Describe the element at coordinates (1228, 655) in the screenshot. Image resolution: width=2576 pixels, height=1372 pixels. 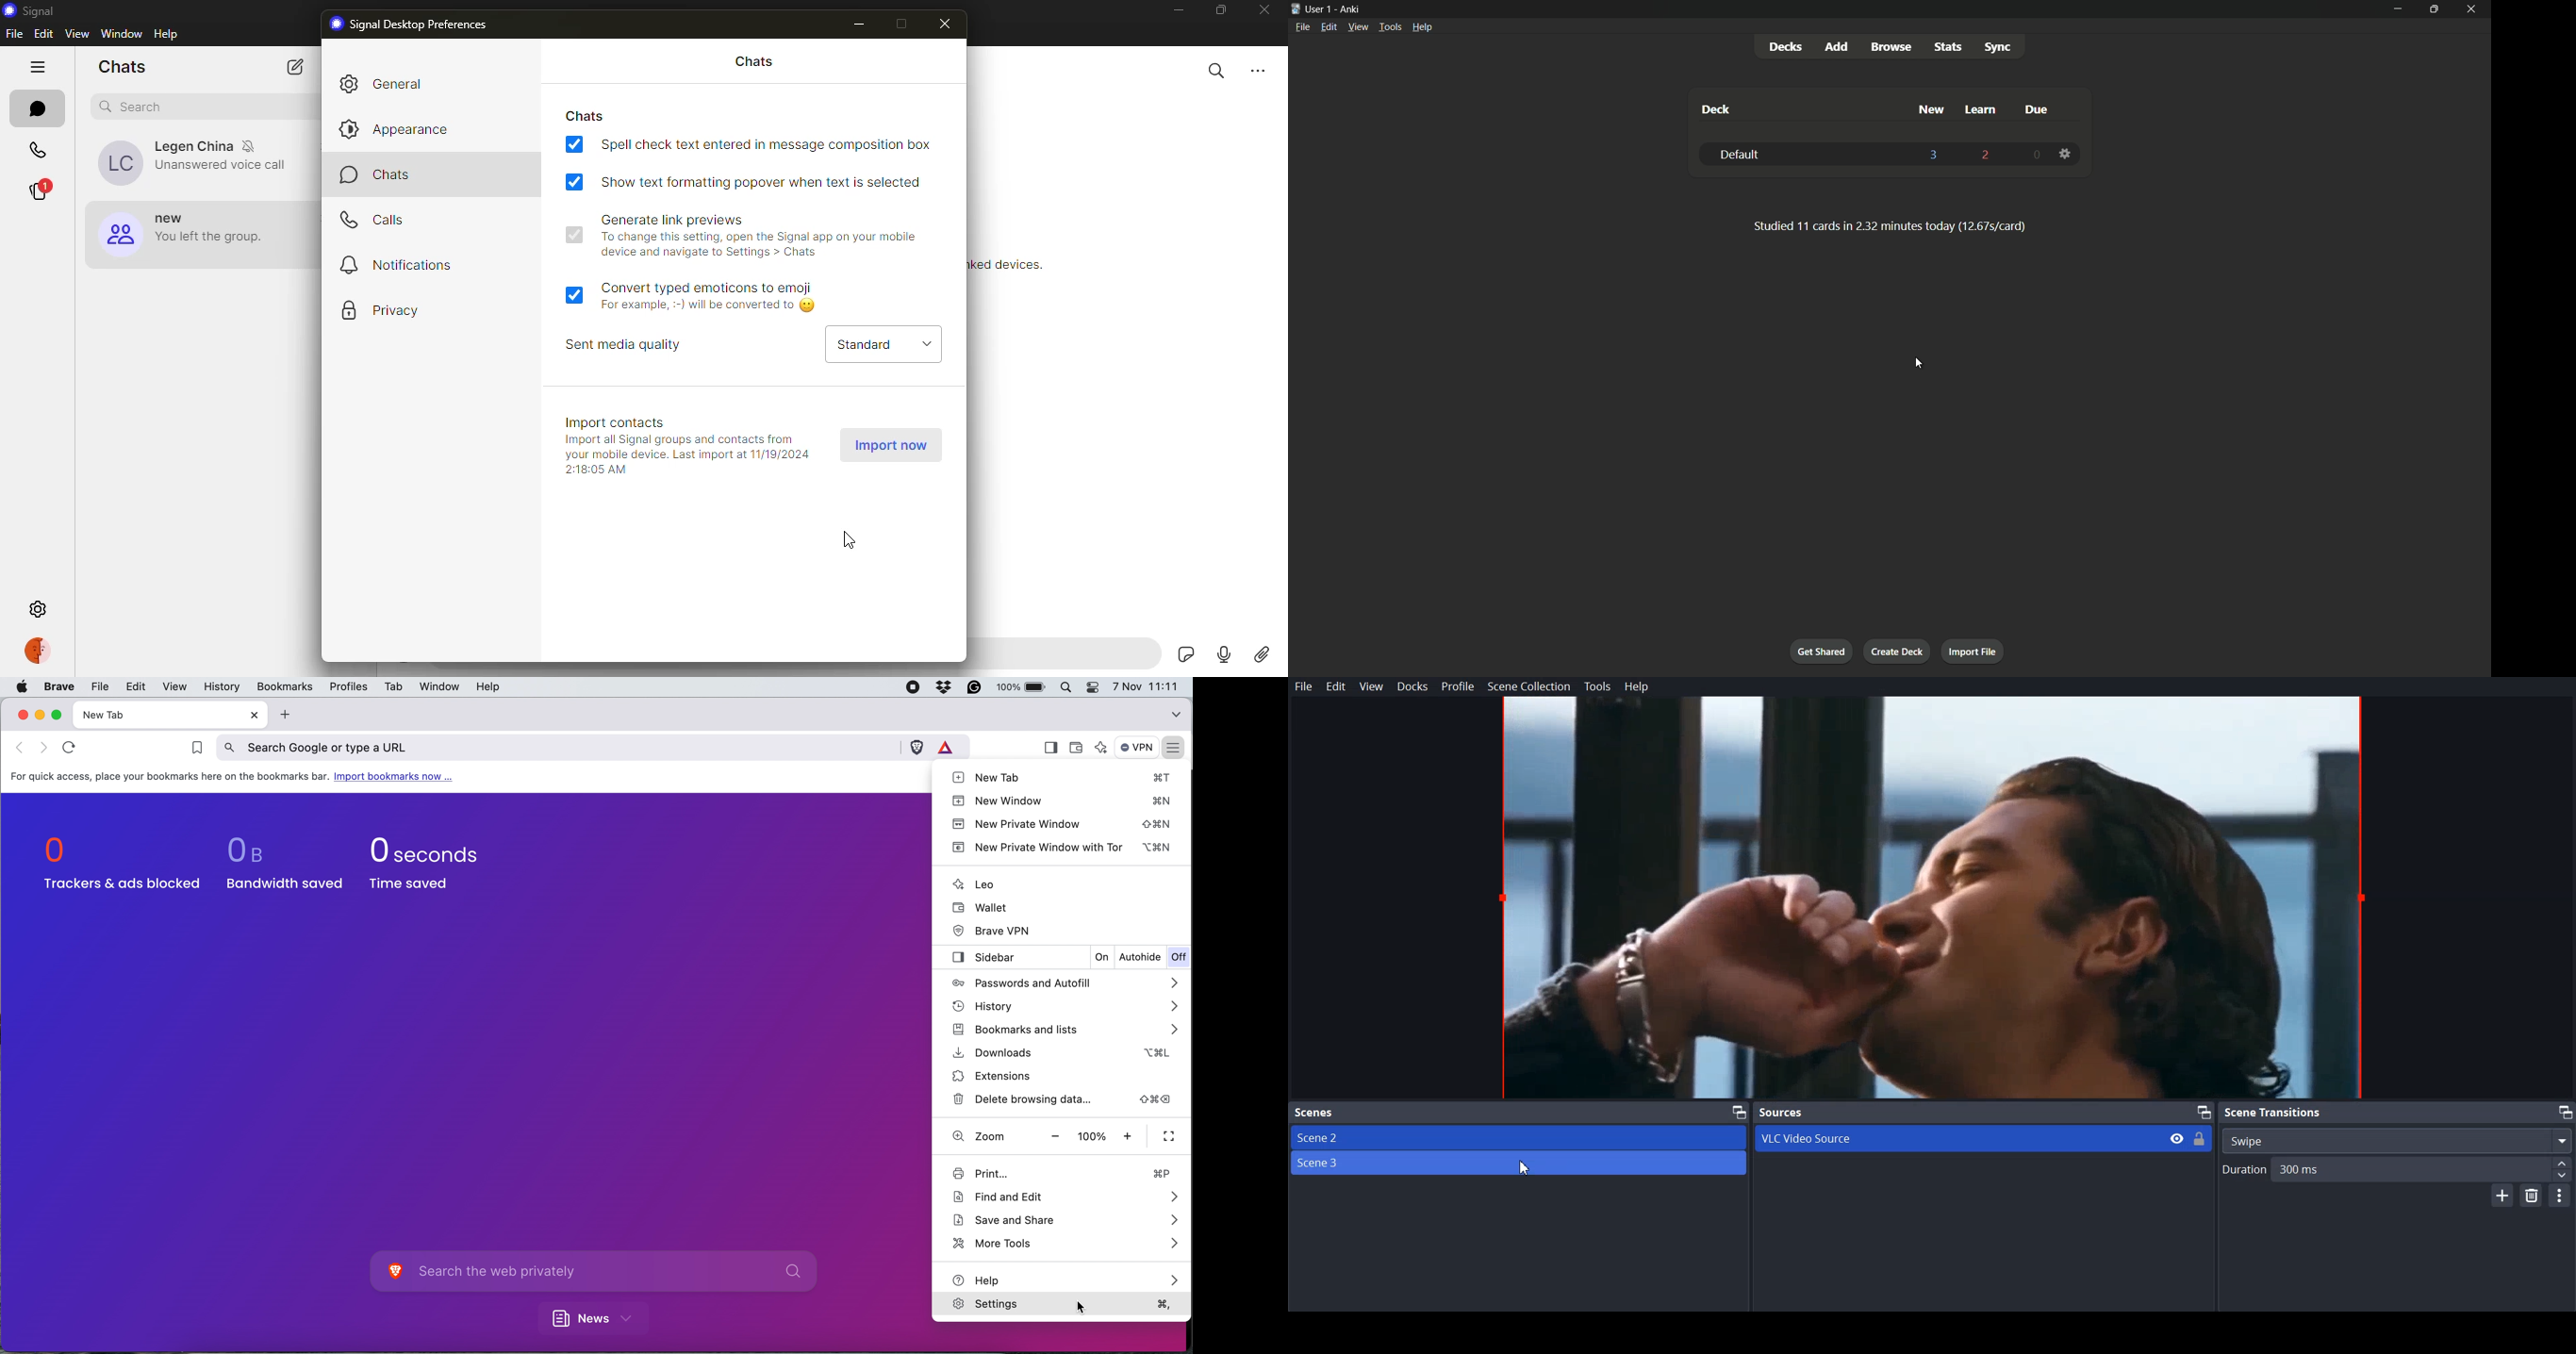
I see `record` at that location.